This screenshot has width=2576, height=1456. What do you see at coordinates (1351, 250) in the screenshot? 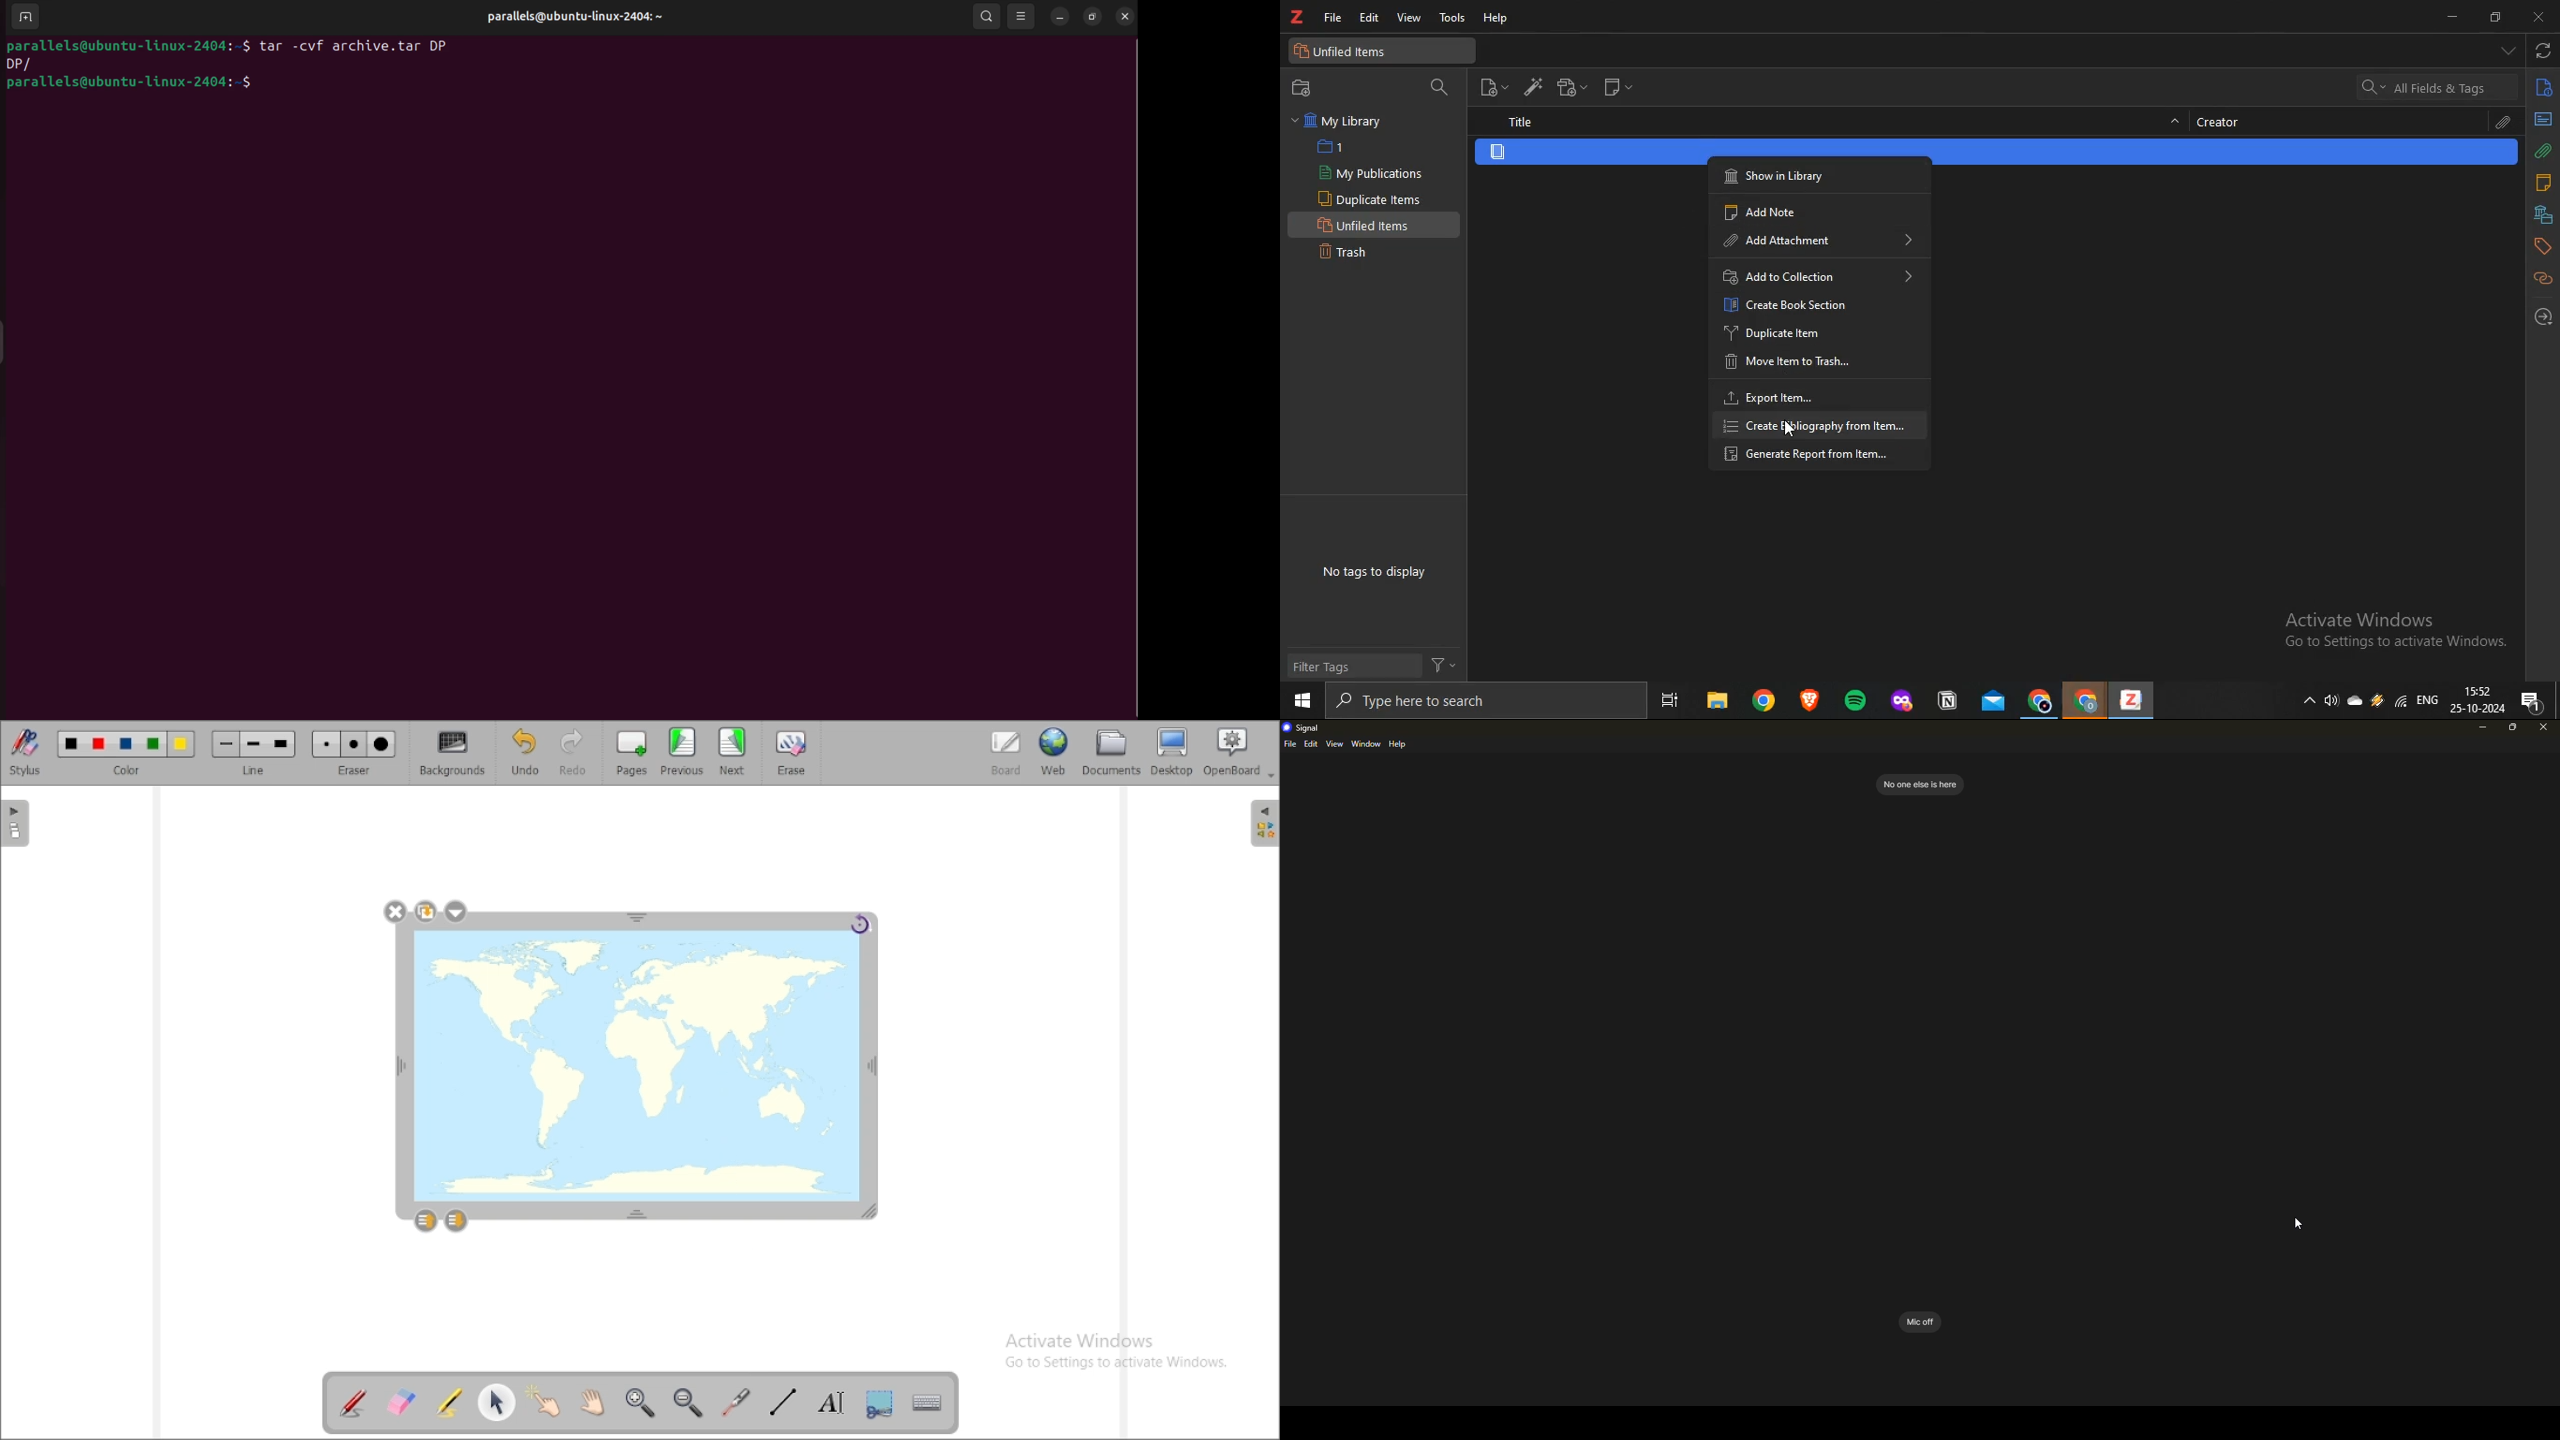
I see `Trash` at bounding box center [1351, 250].